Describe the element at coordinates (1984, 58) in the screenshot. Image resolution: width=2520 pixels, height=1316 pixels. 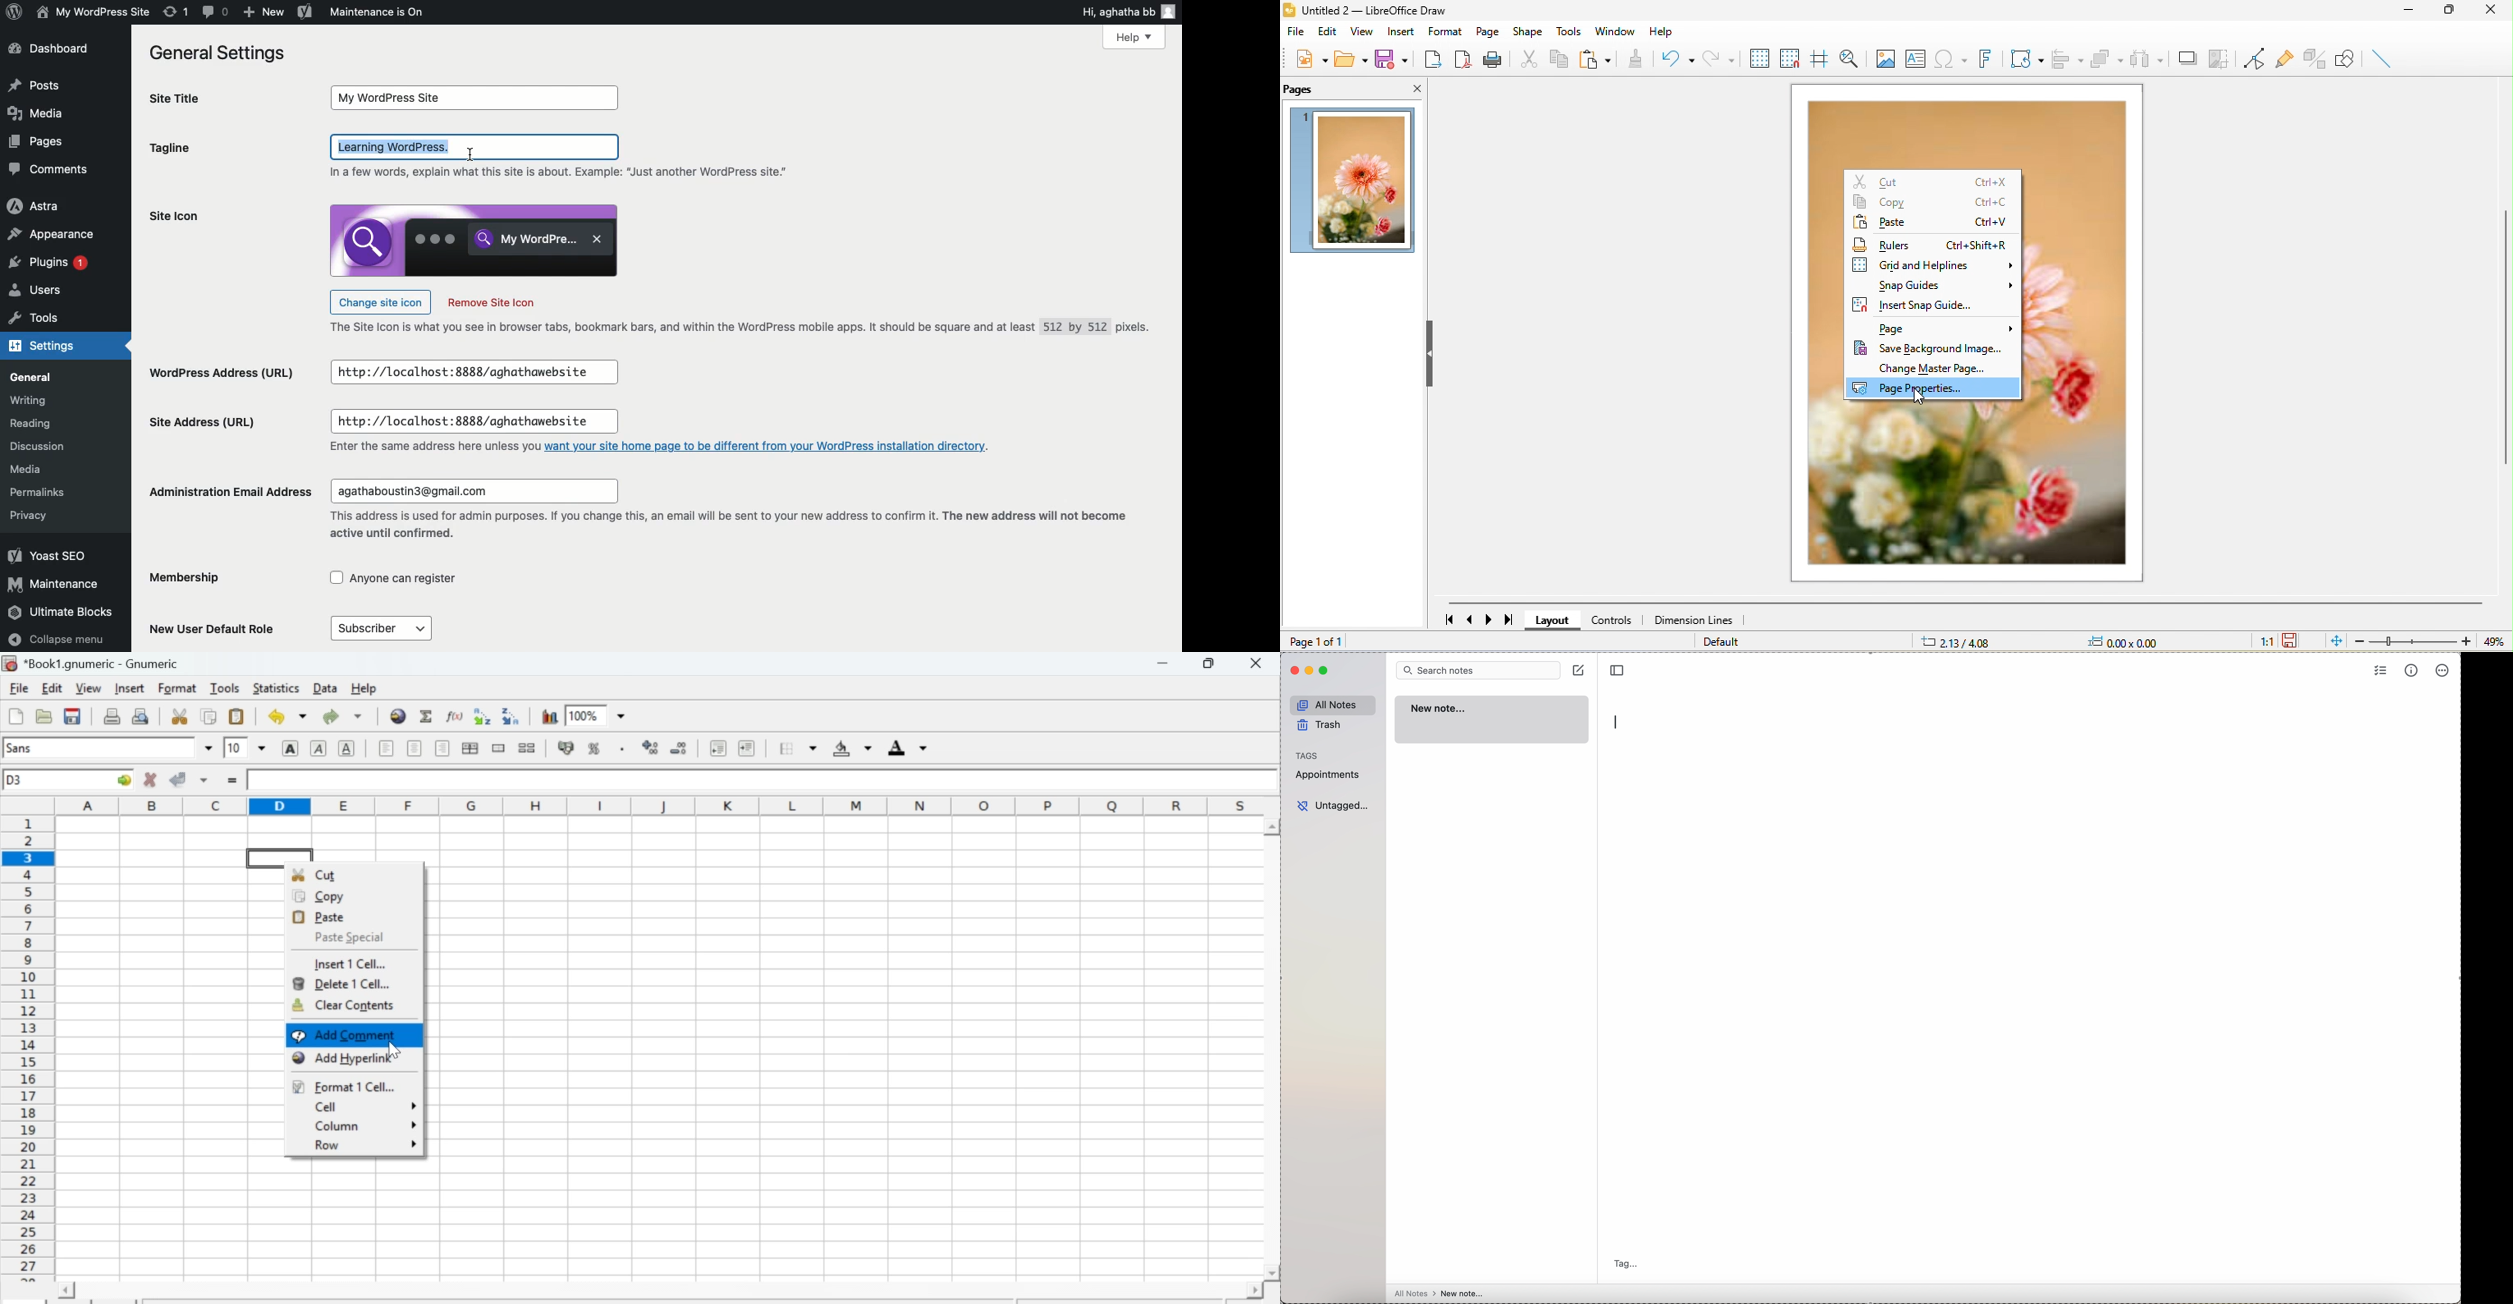
I see `font work text` at that location.